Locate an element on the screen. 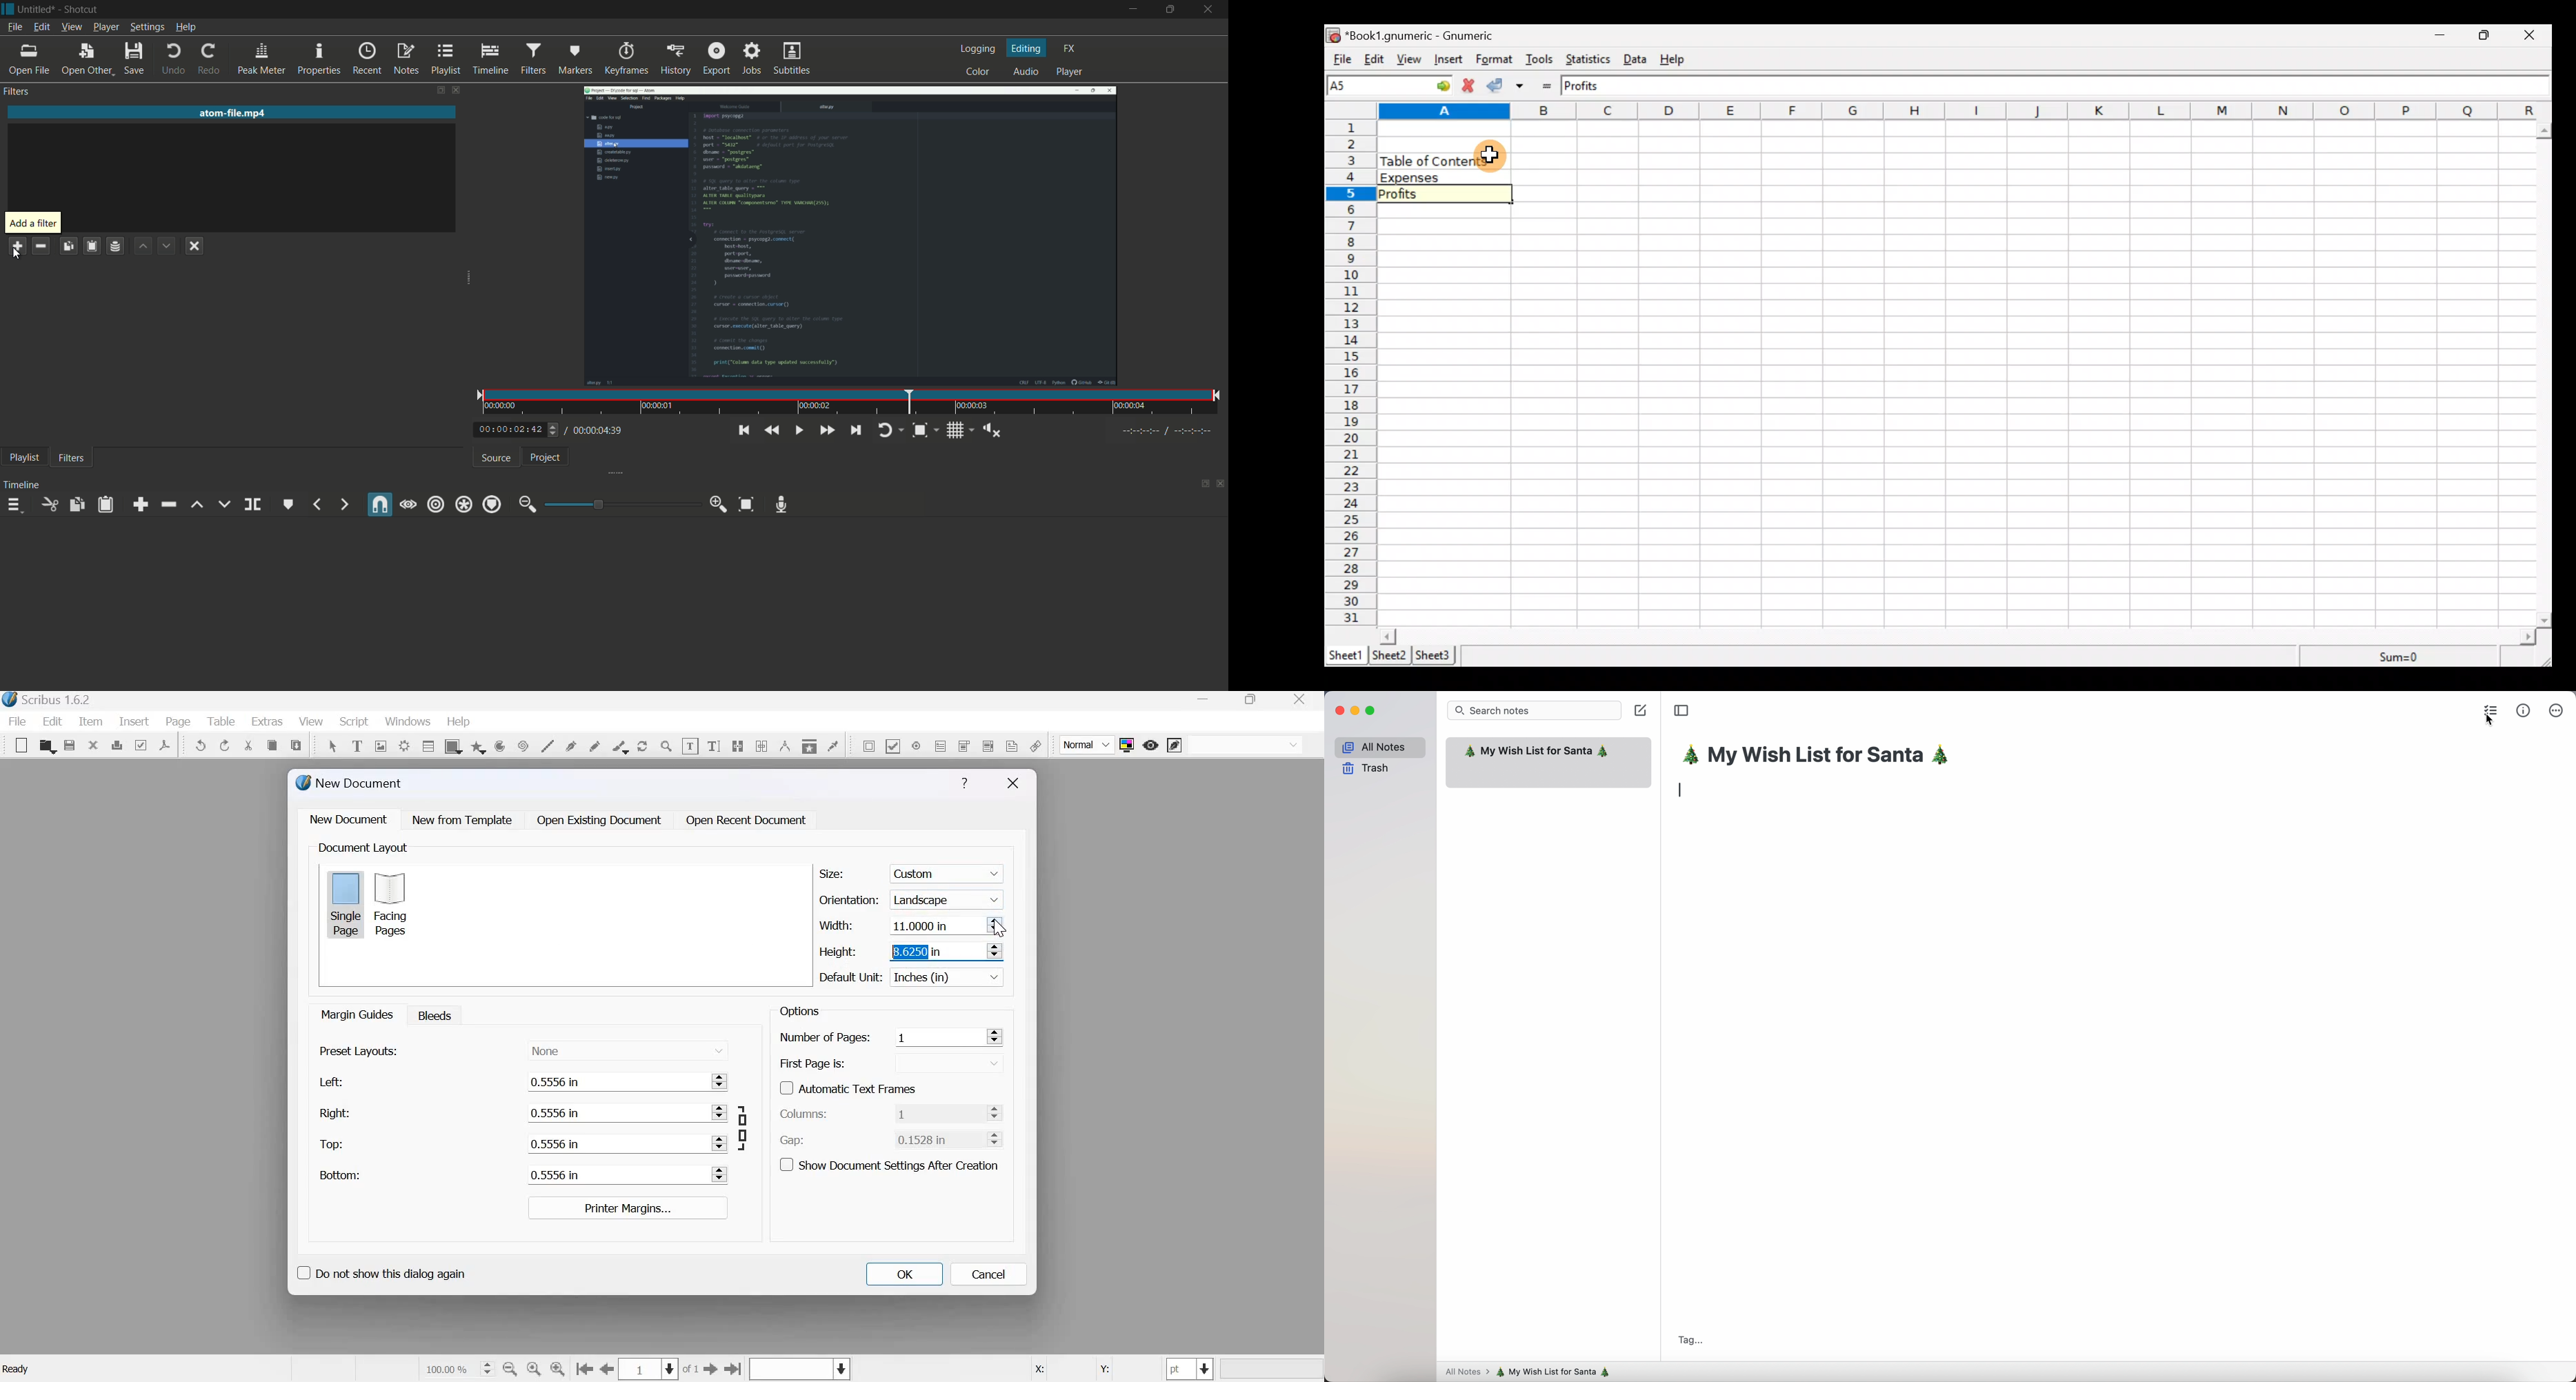  ripple all tracks is located at coordinates (463, 505).